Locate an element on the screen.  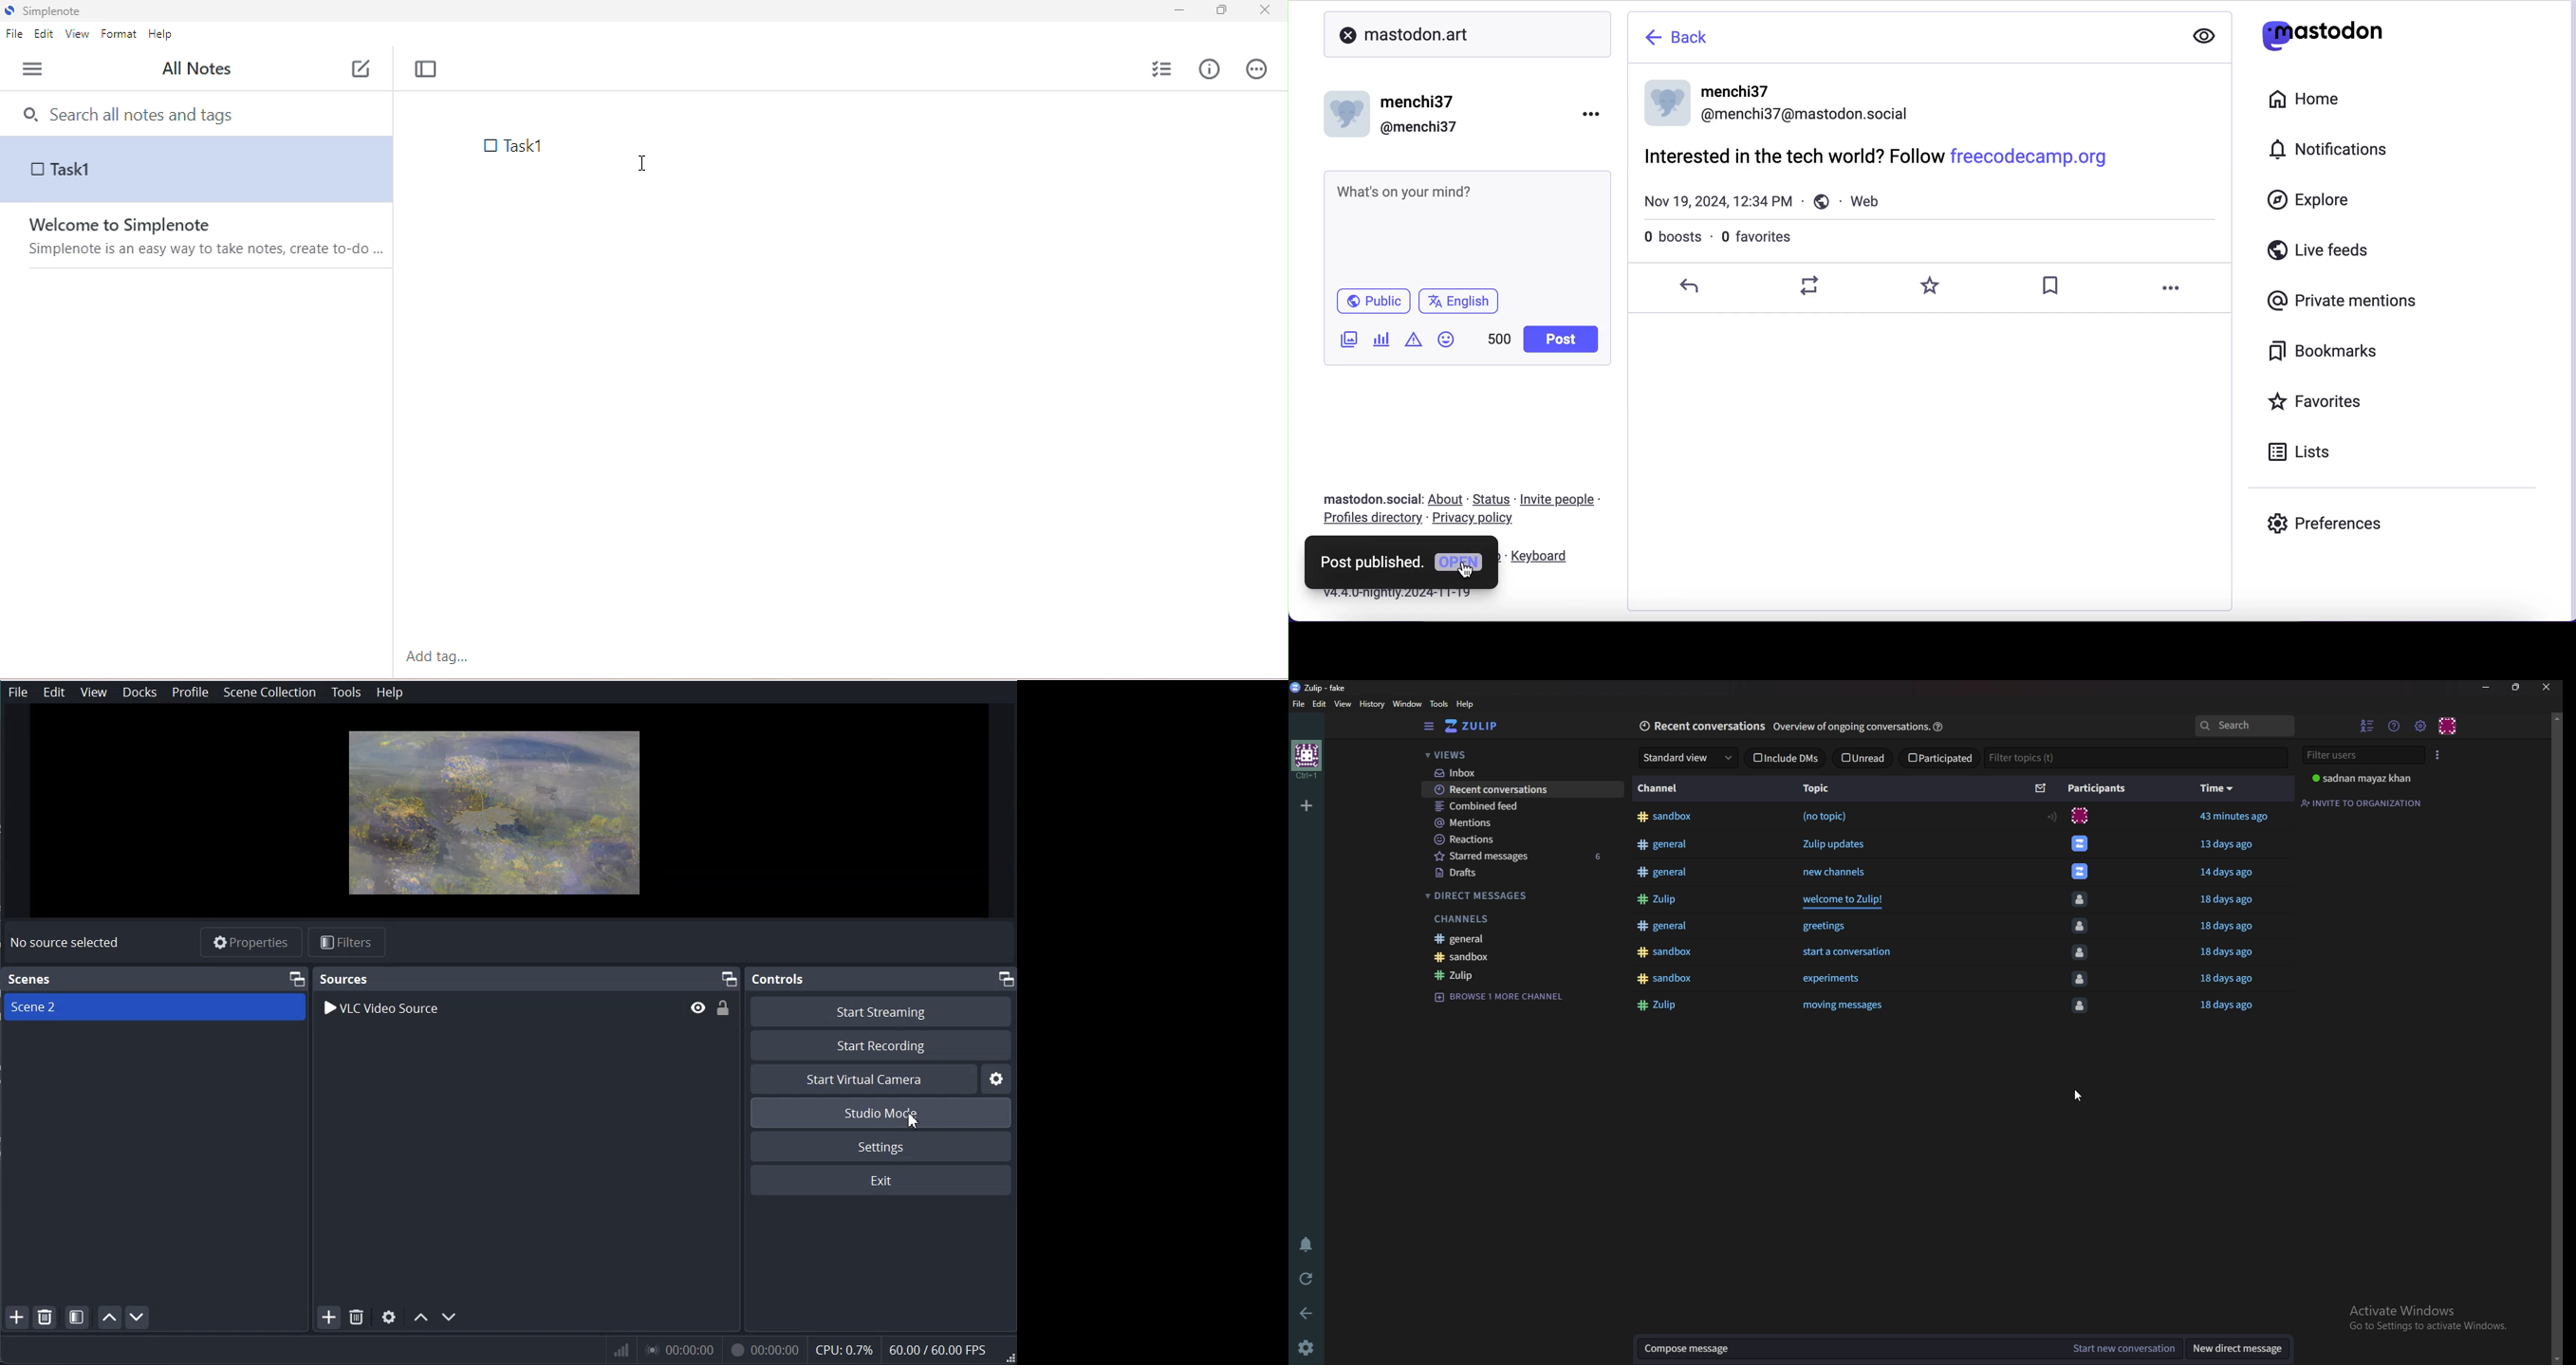
start a conversation is located at coordinates (1857, 955).